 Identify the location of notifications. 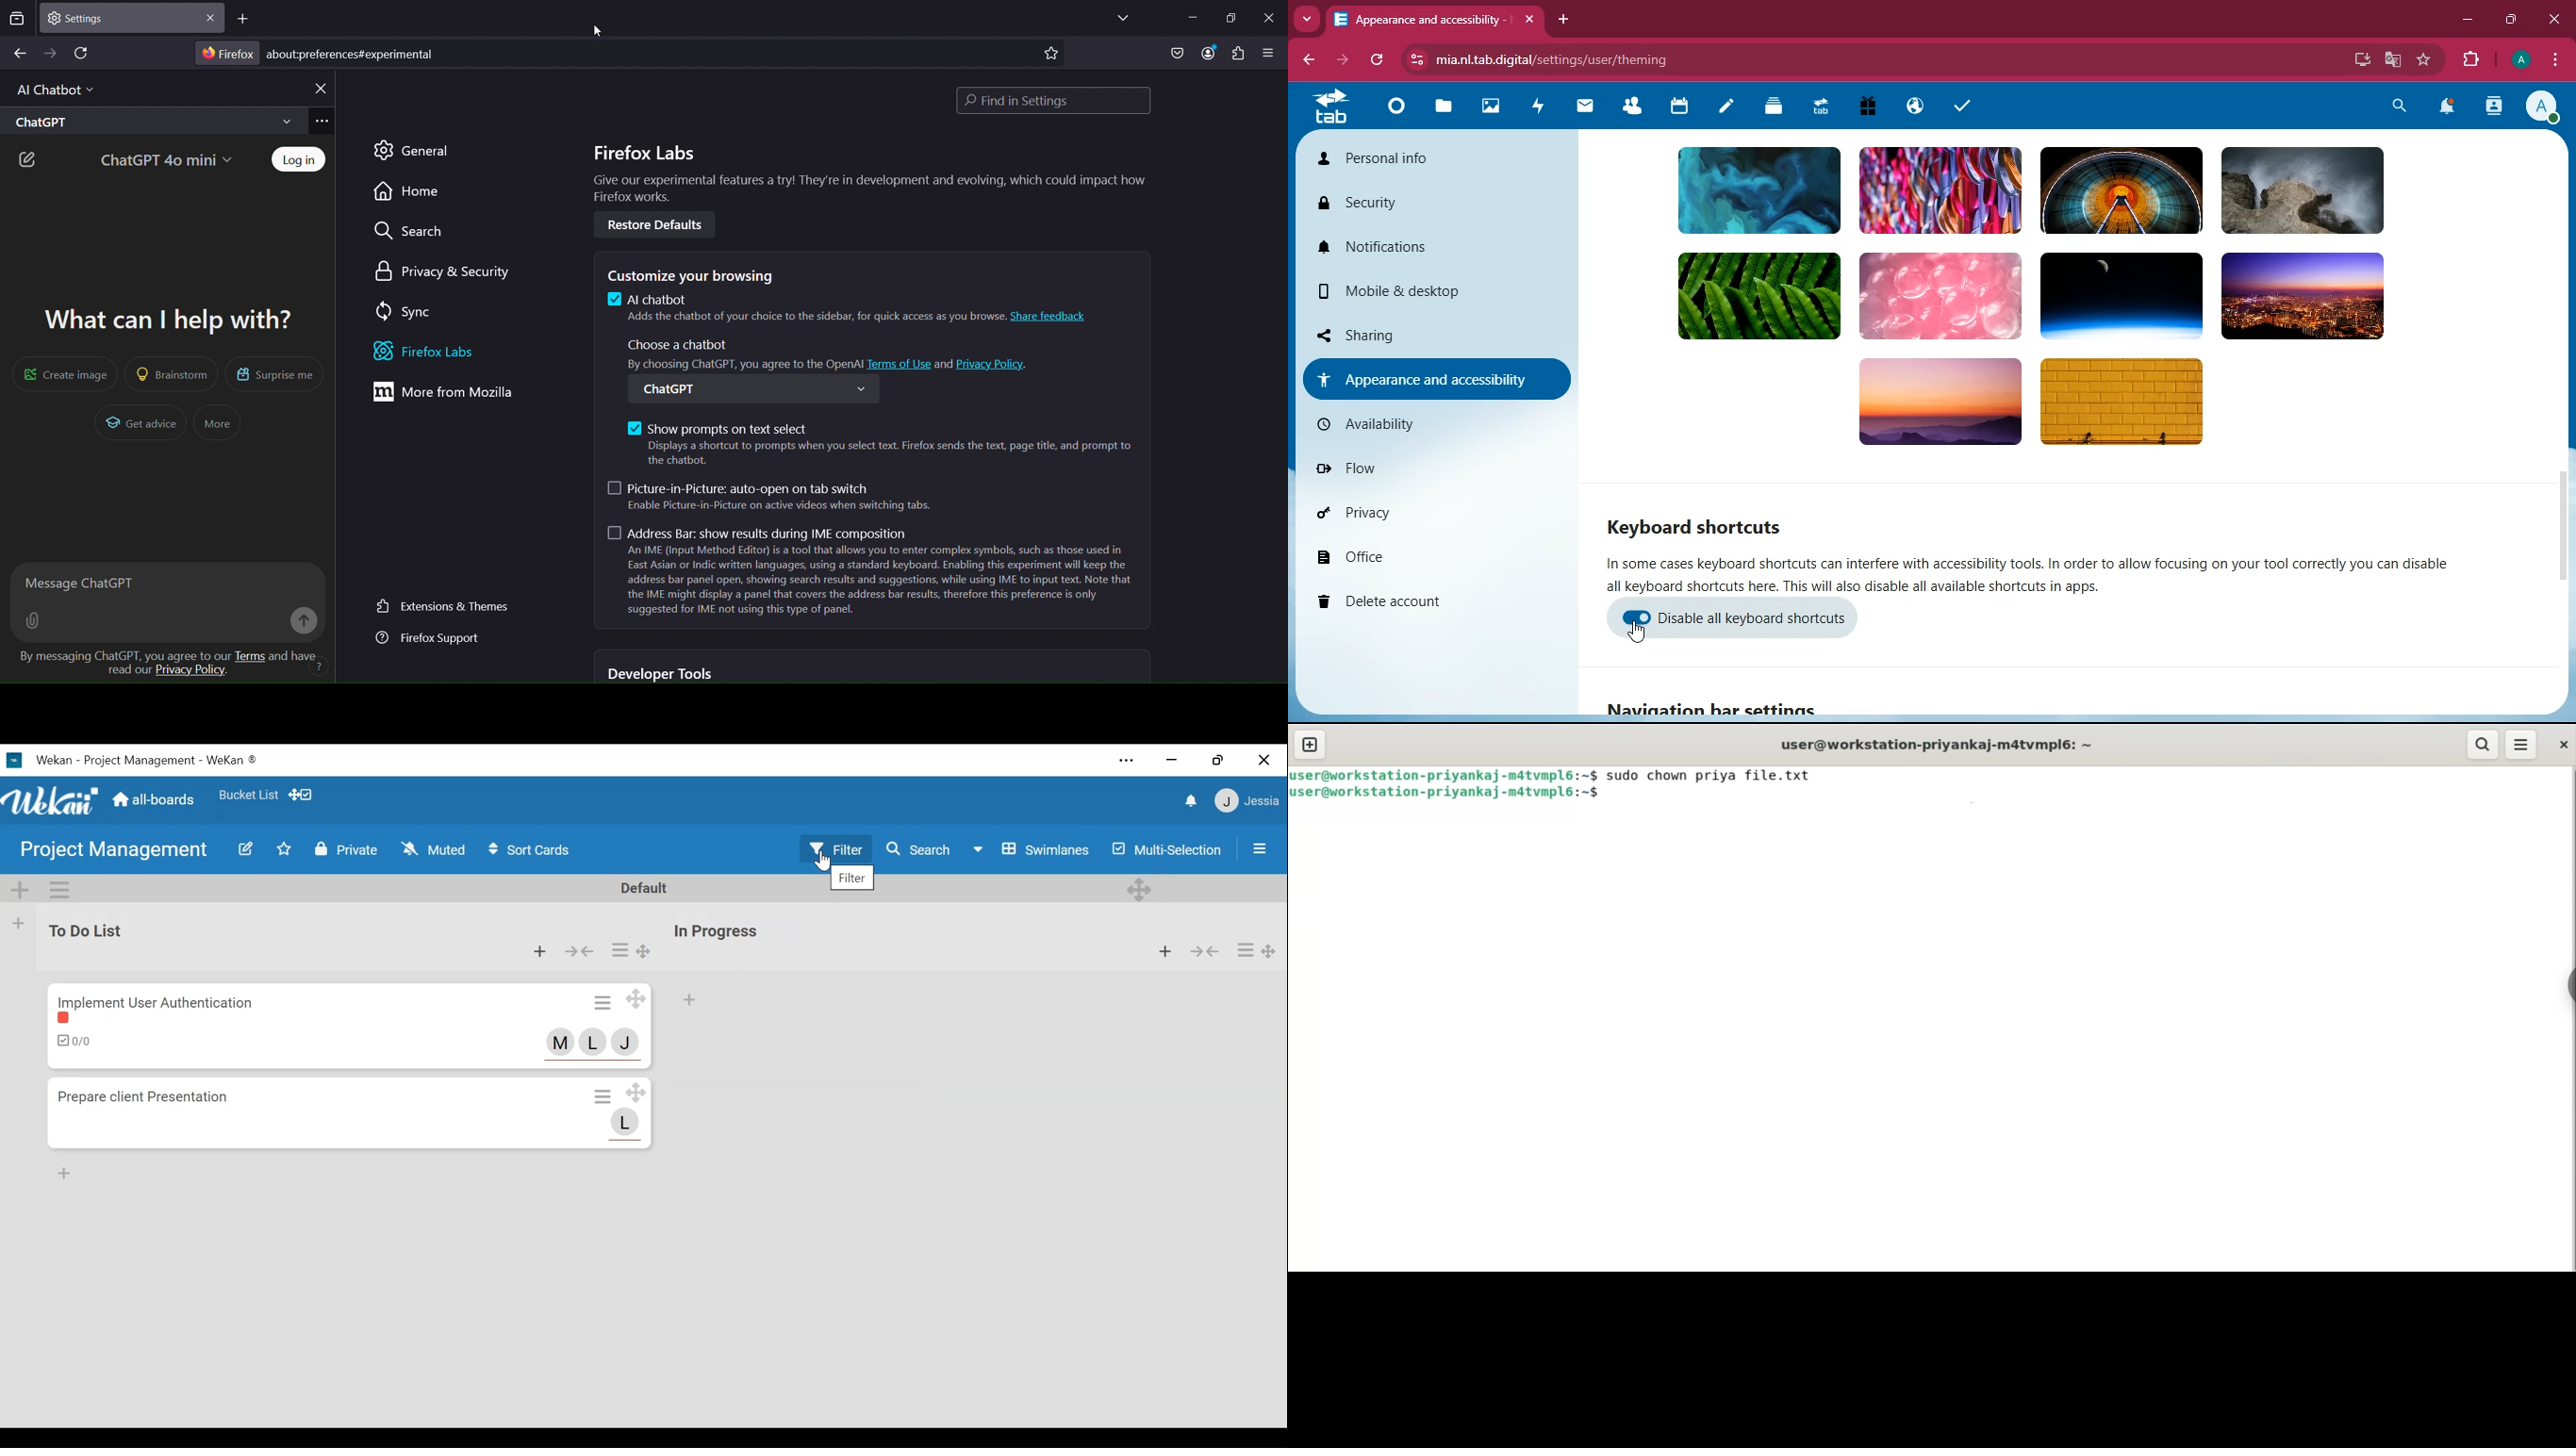
(1423, 248).